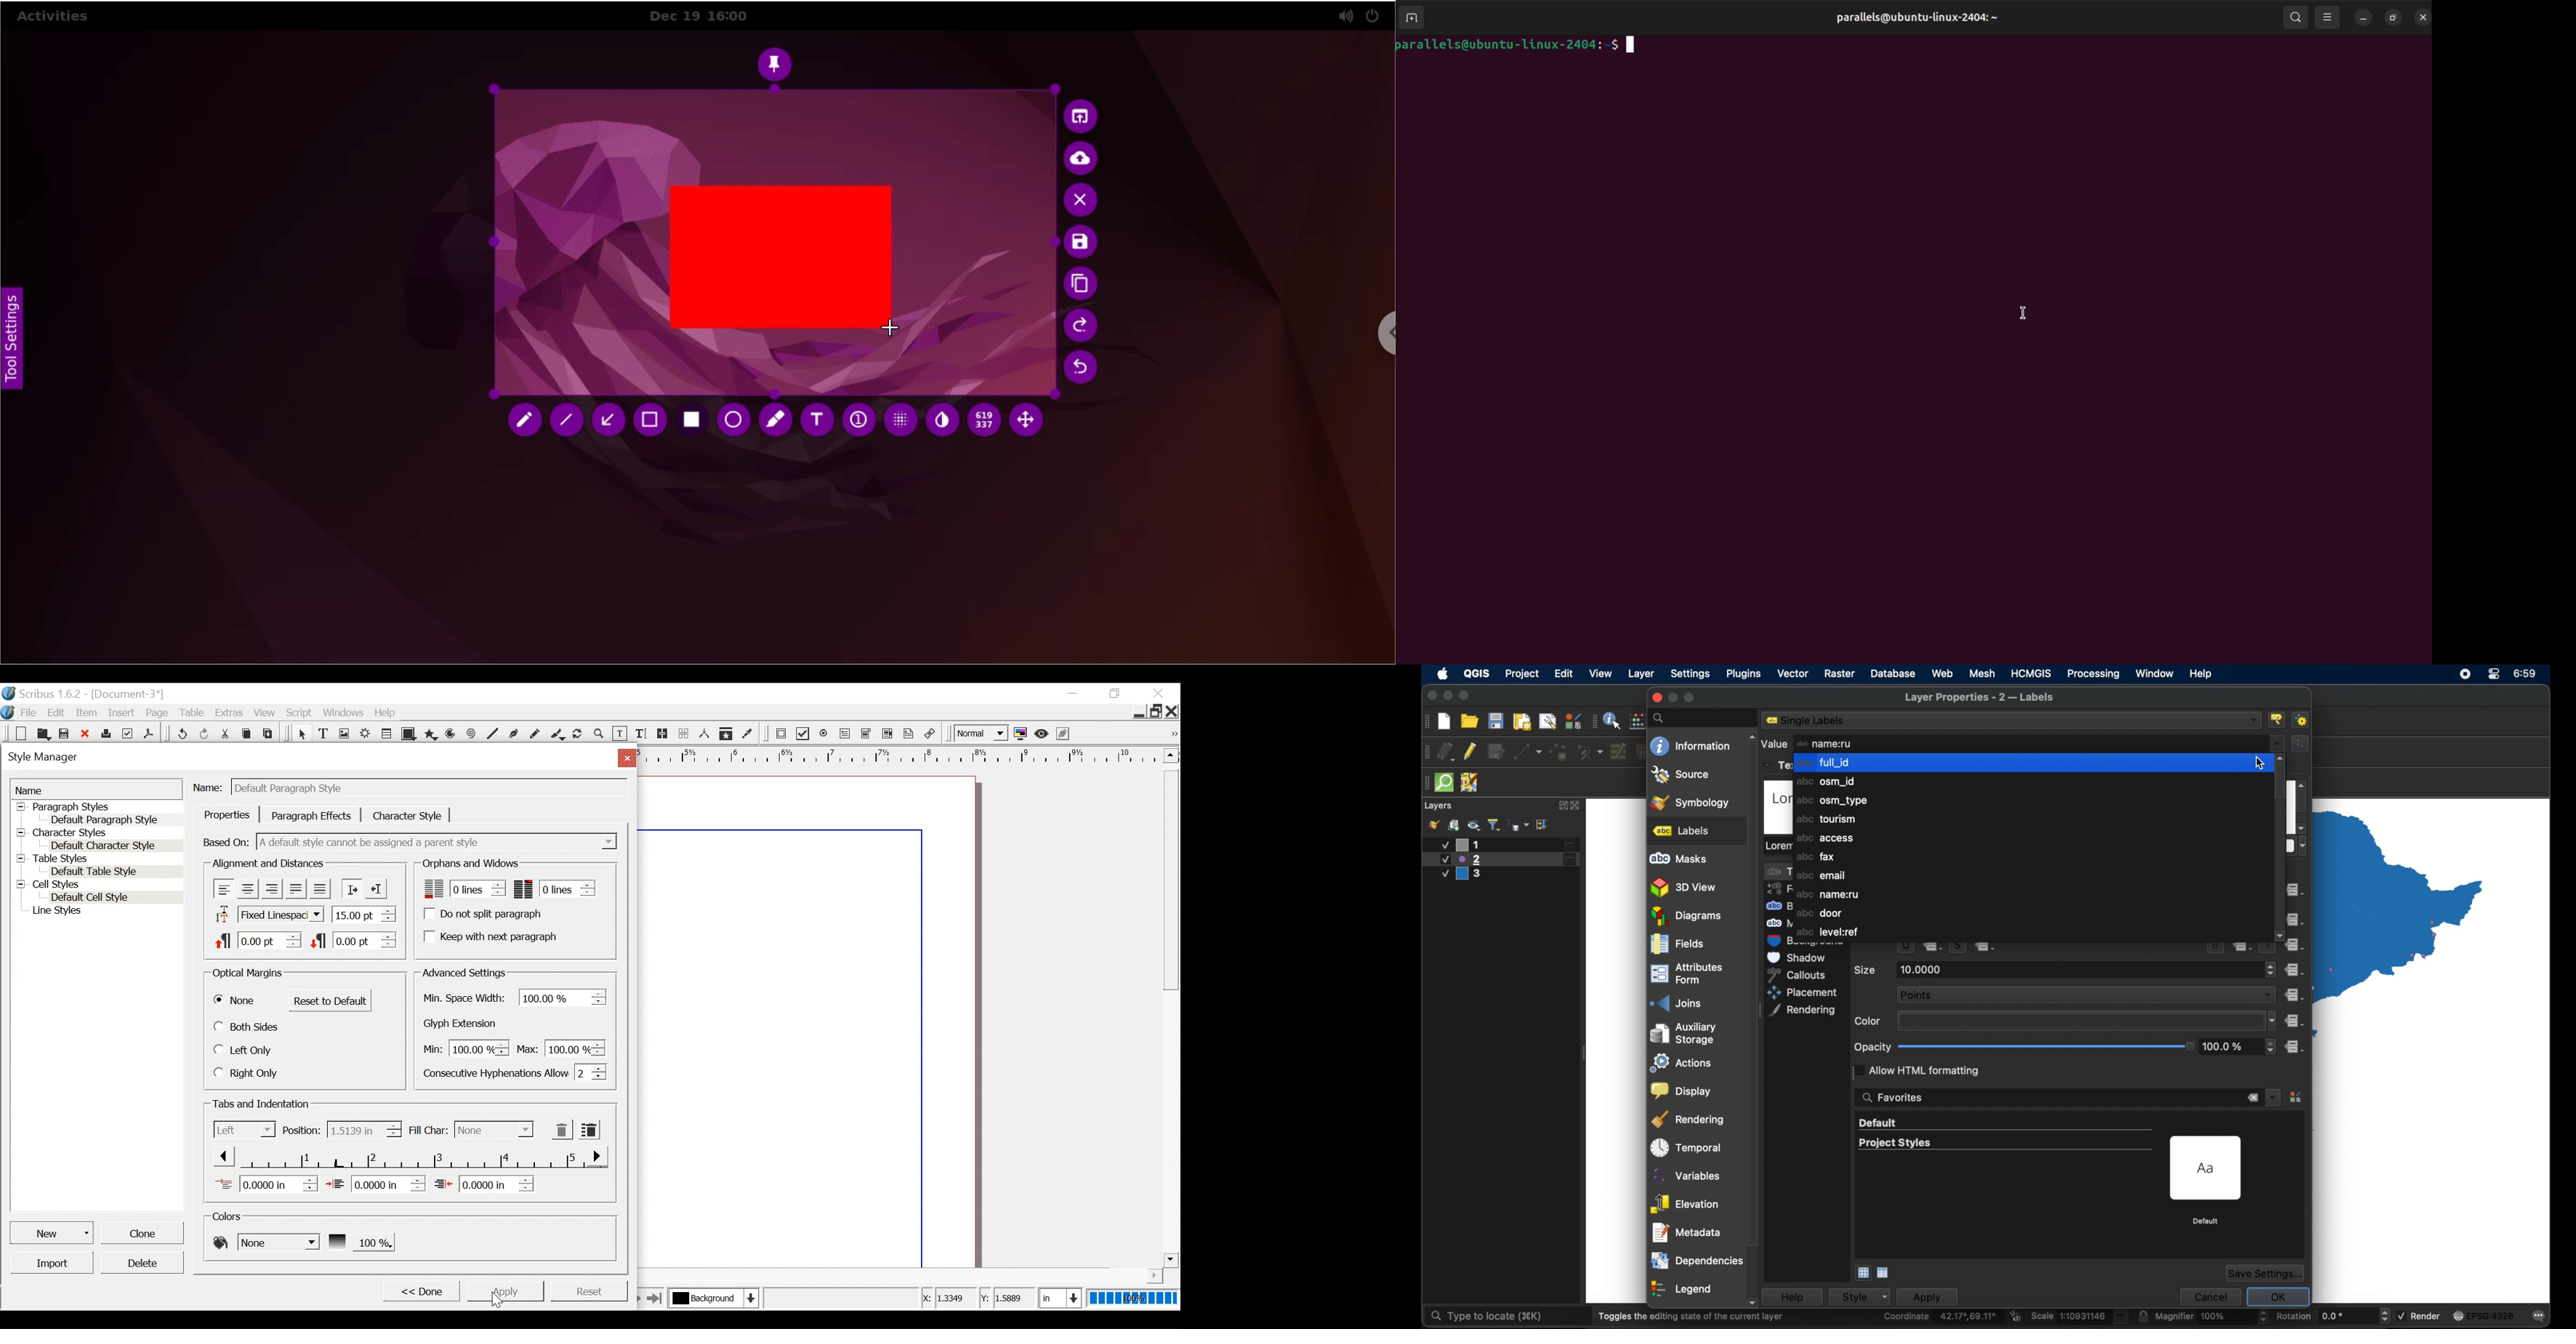  Describe the element at coordinates (182, 732) in the screenshot. I see `undo` at that location.